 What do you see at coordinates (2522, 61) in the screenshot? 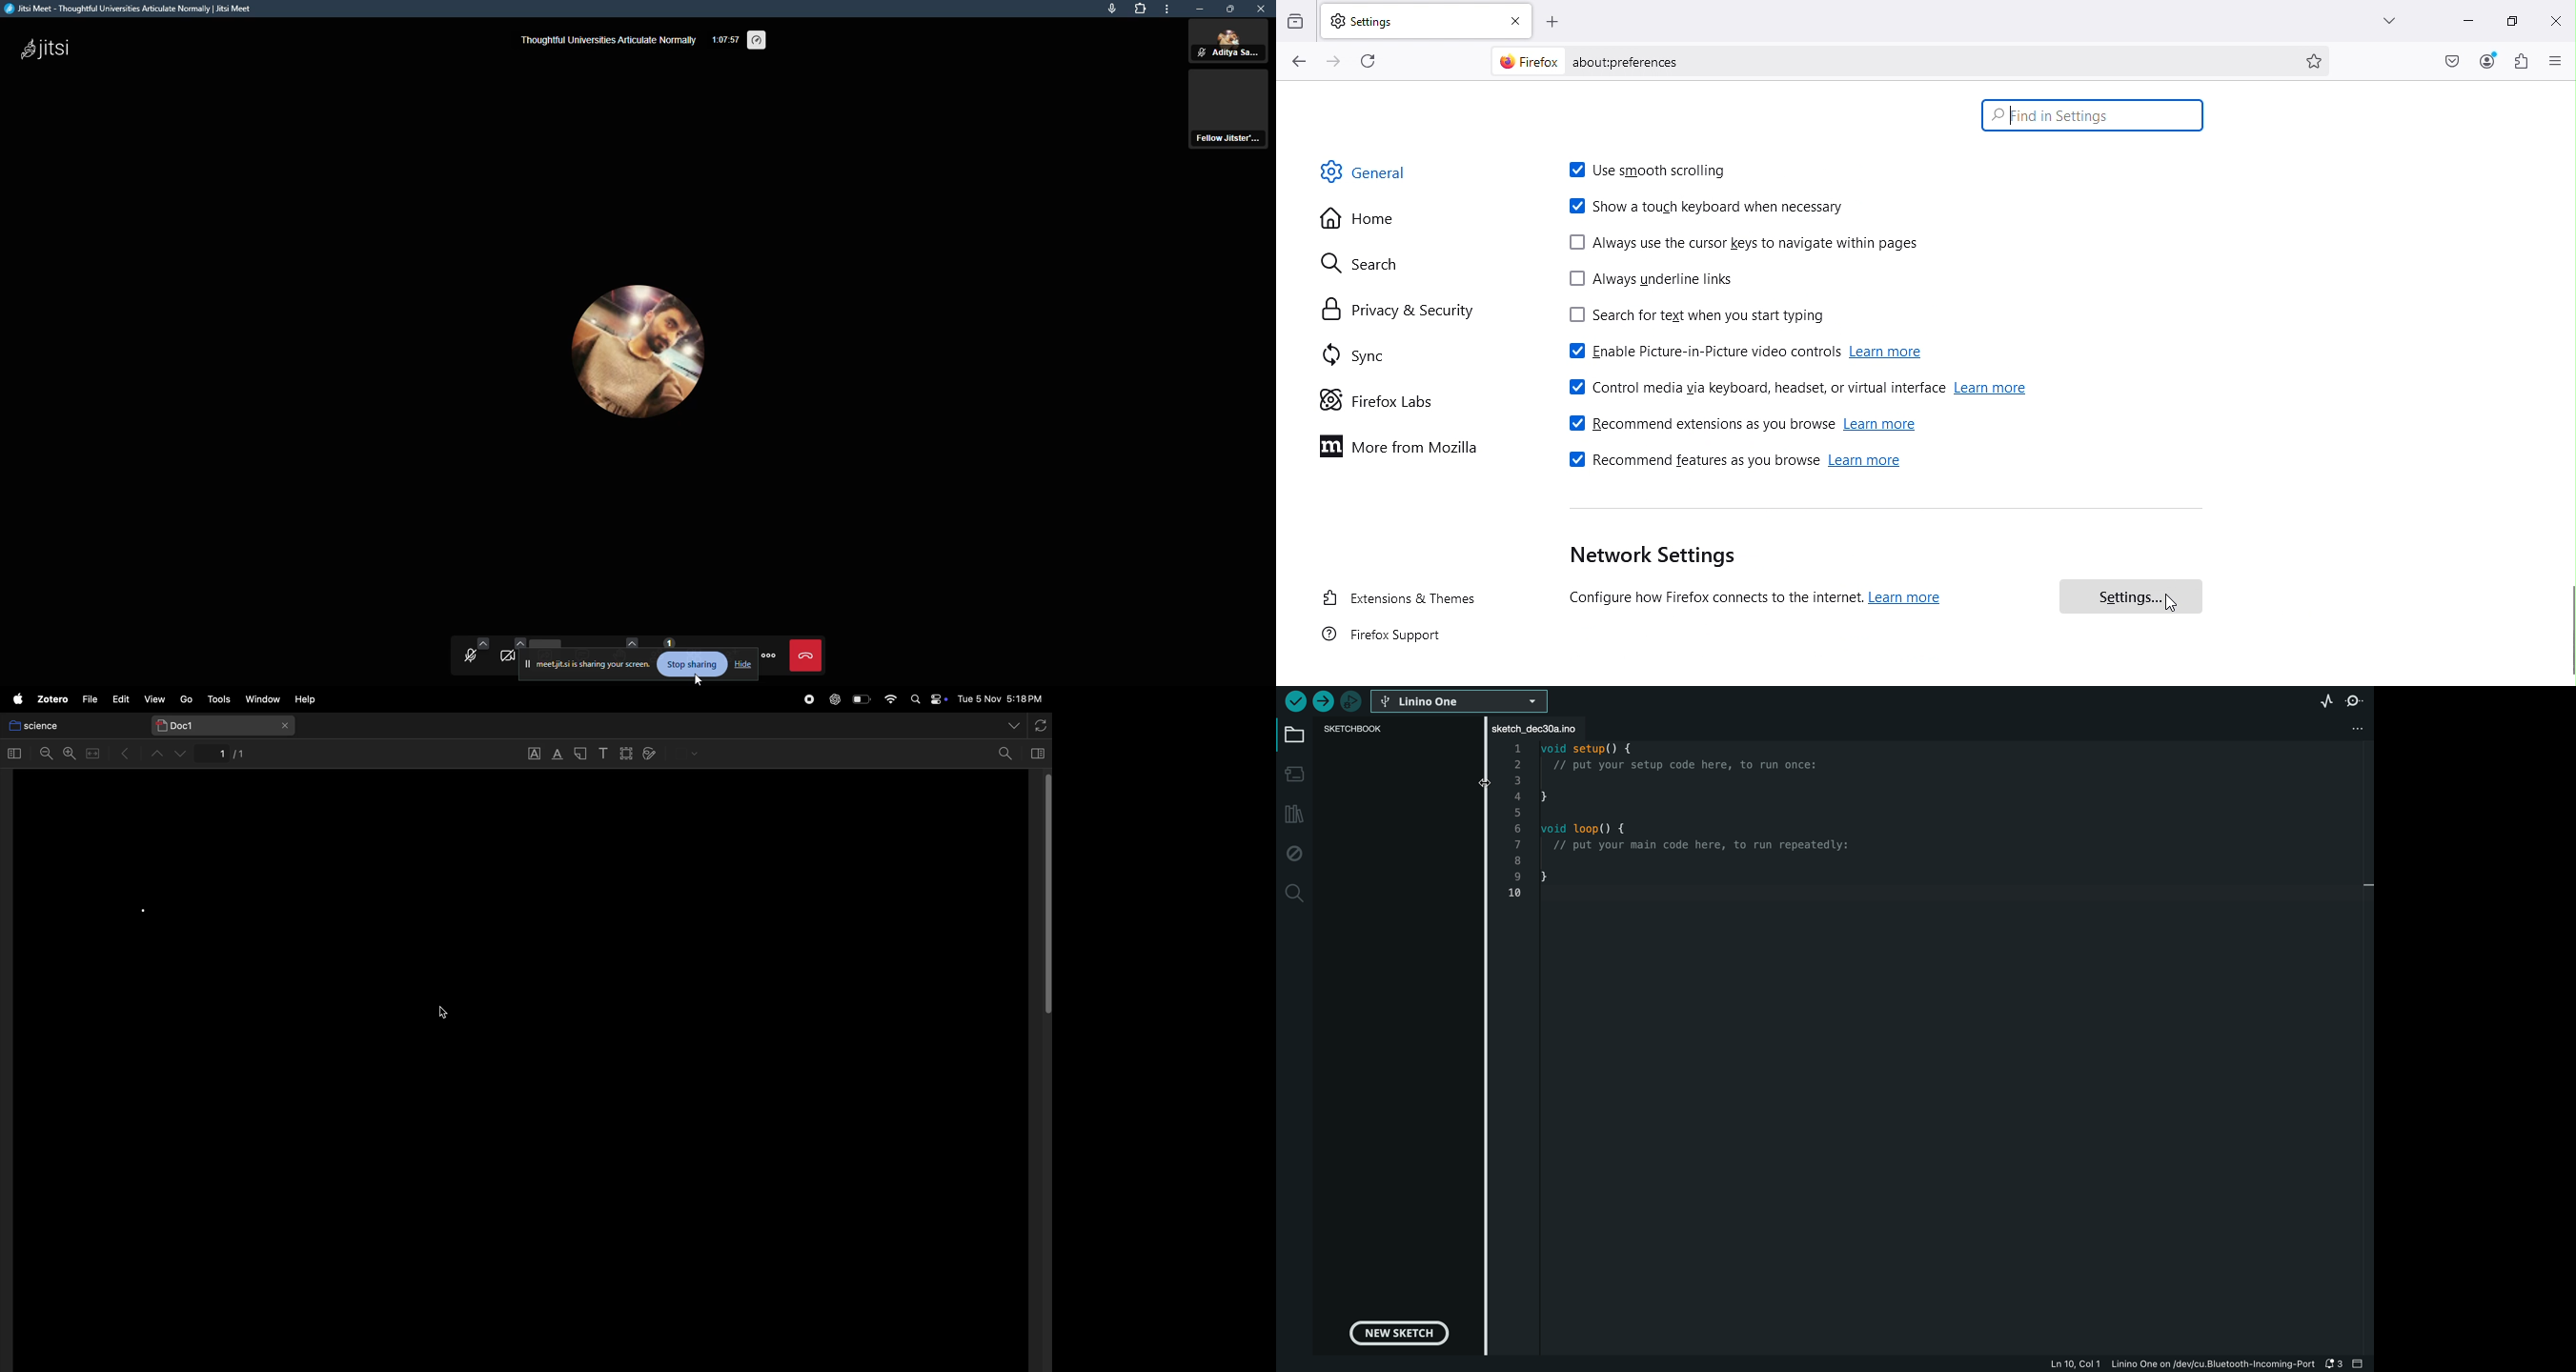
I see `Extensions` at bounding box center [2522, 61].